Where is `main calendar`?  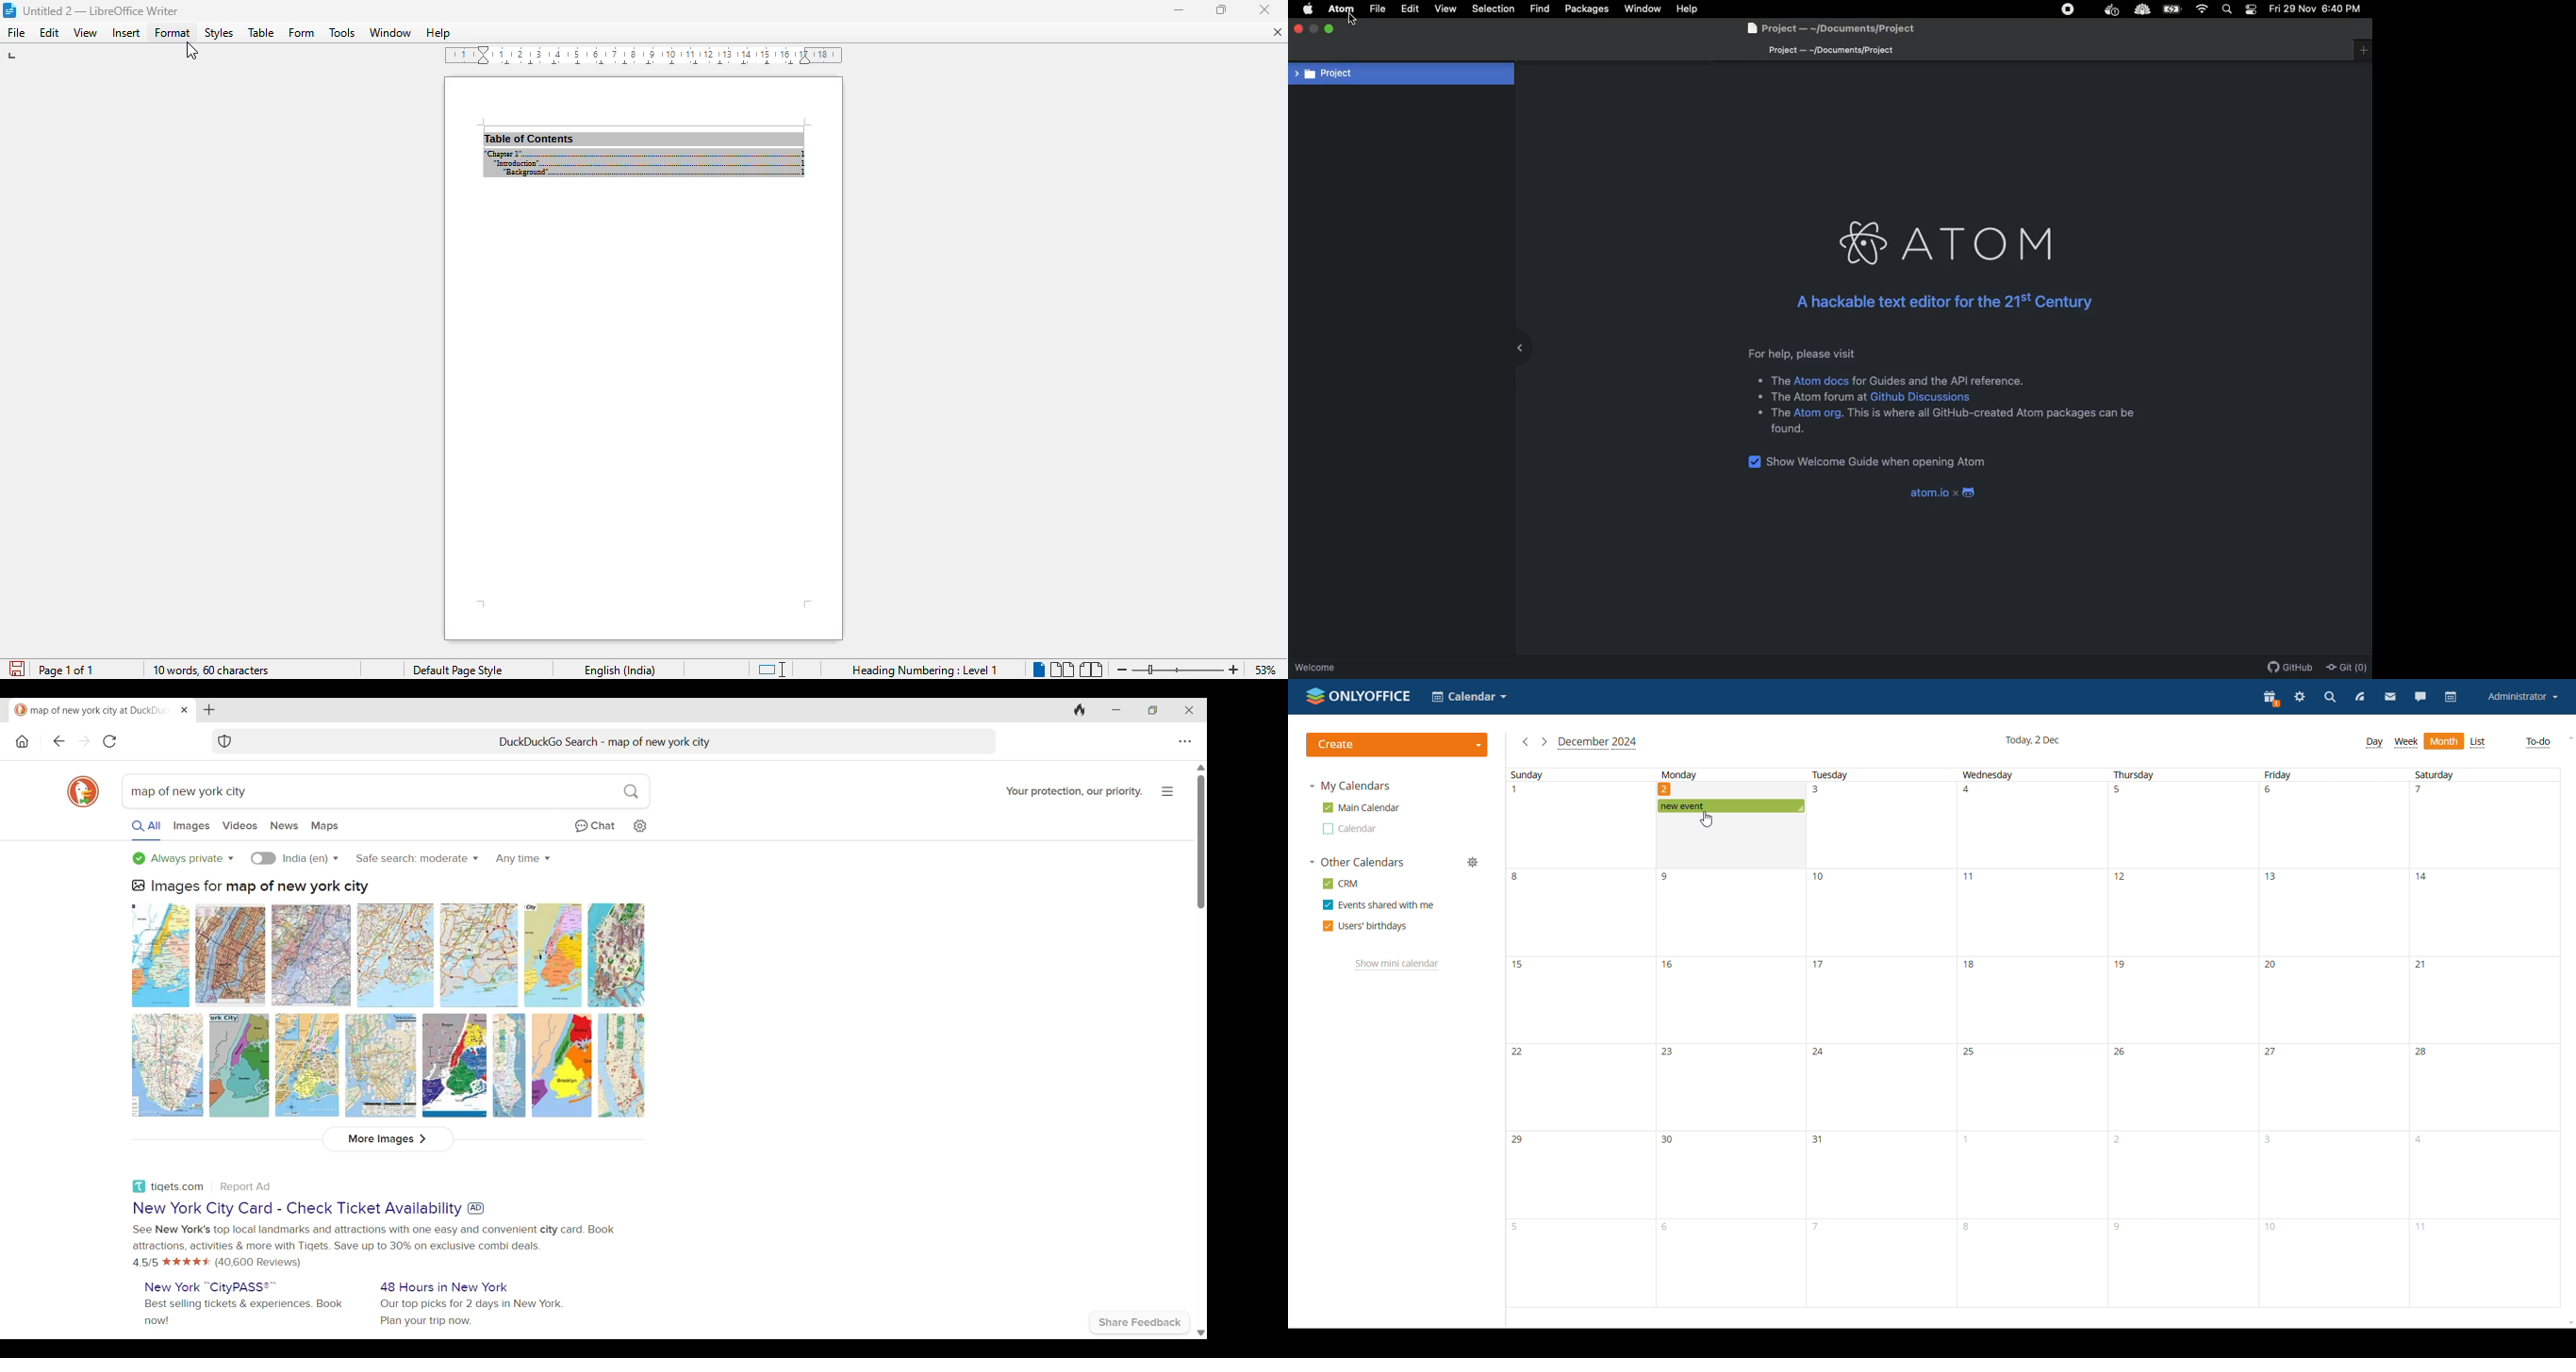
main calendar is located at coordinates (1361, 808).